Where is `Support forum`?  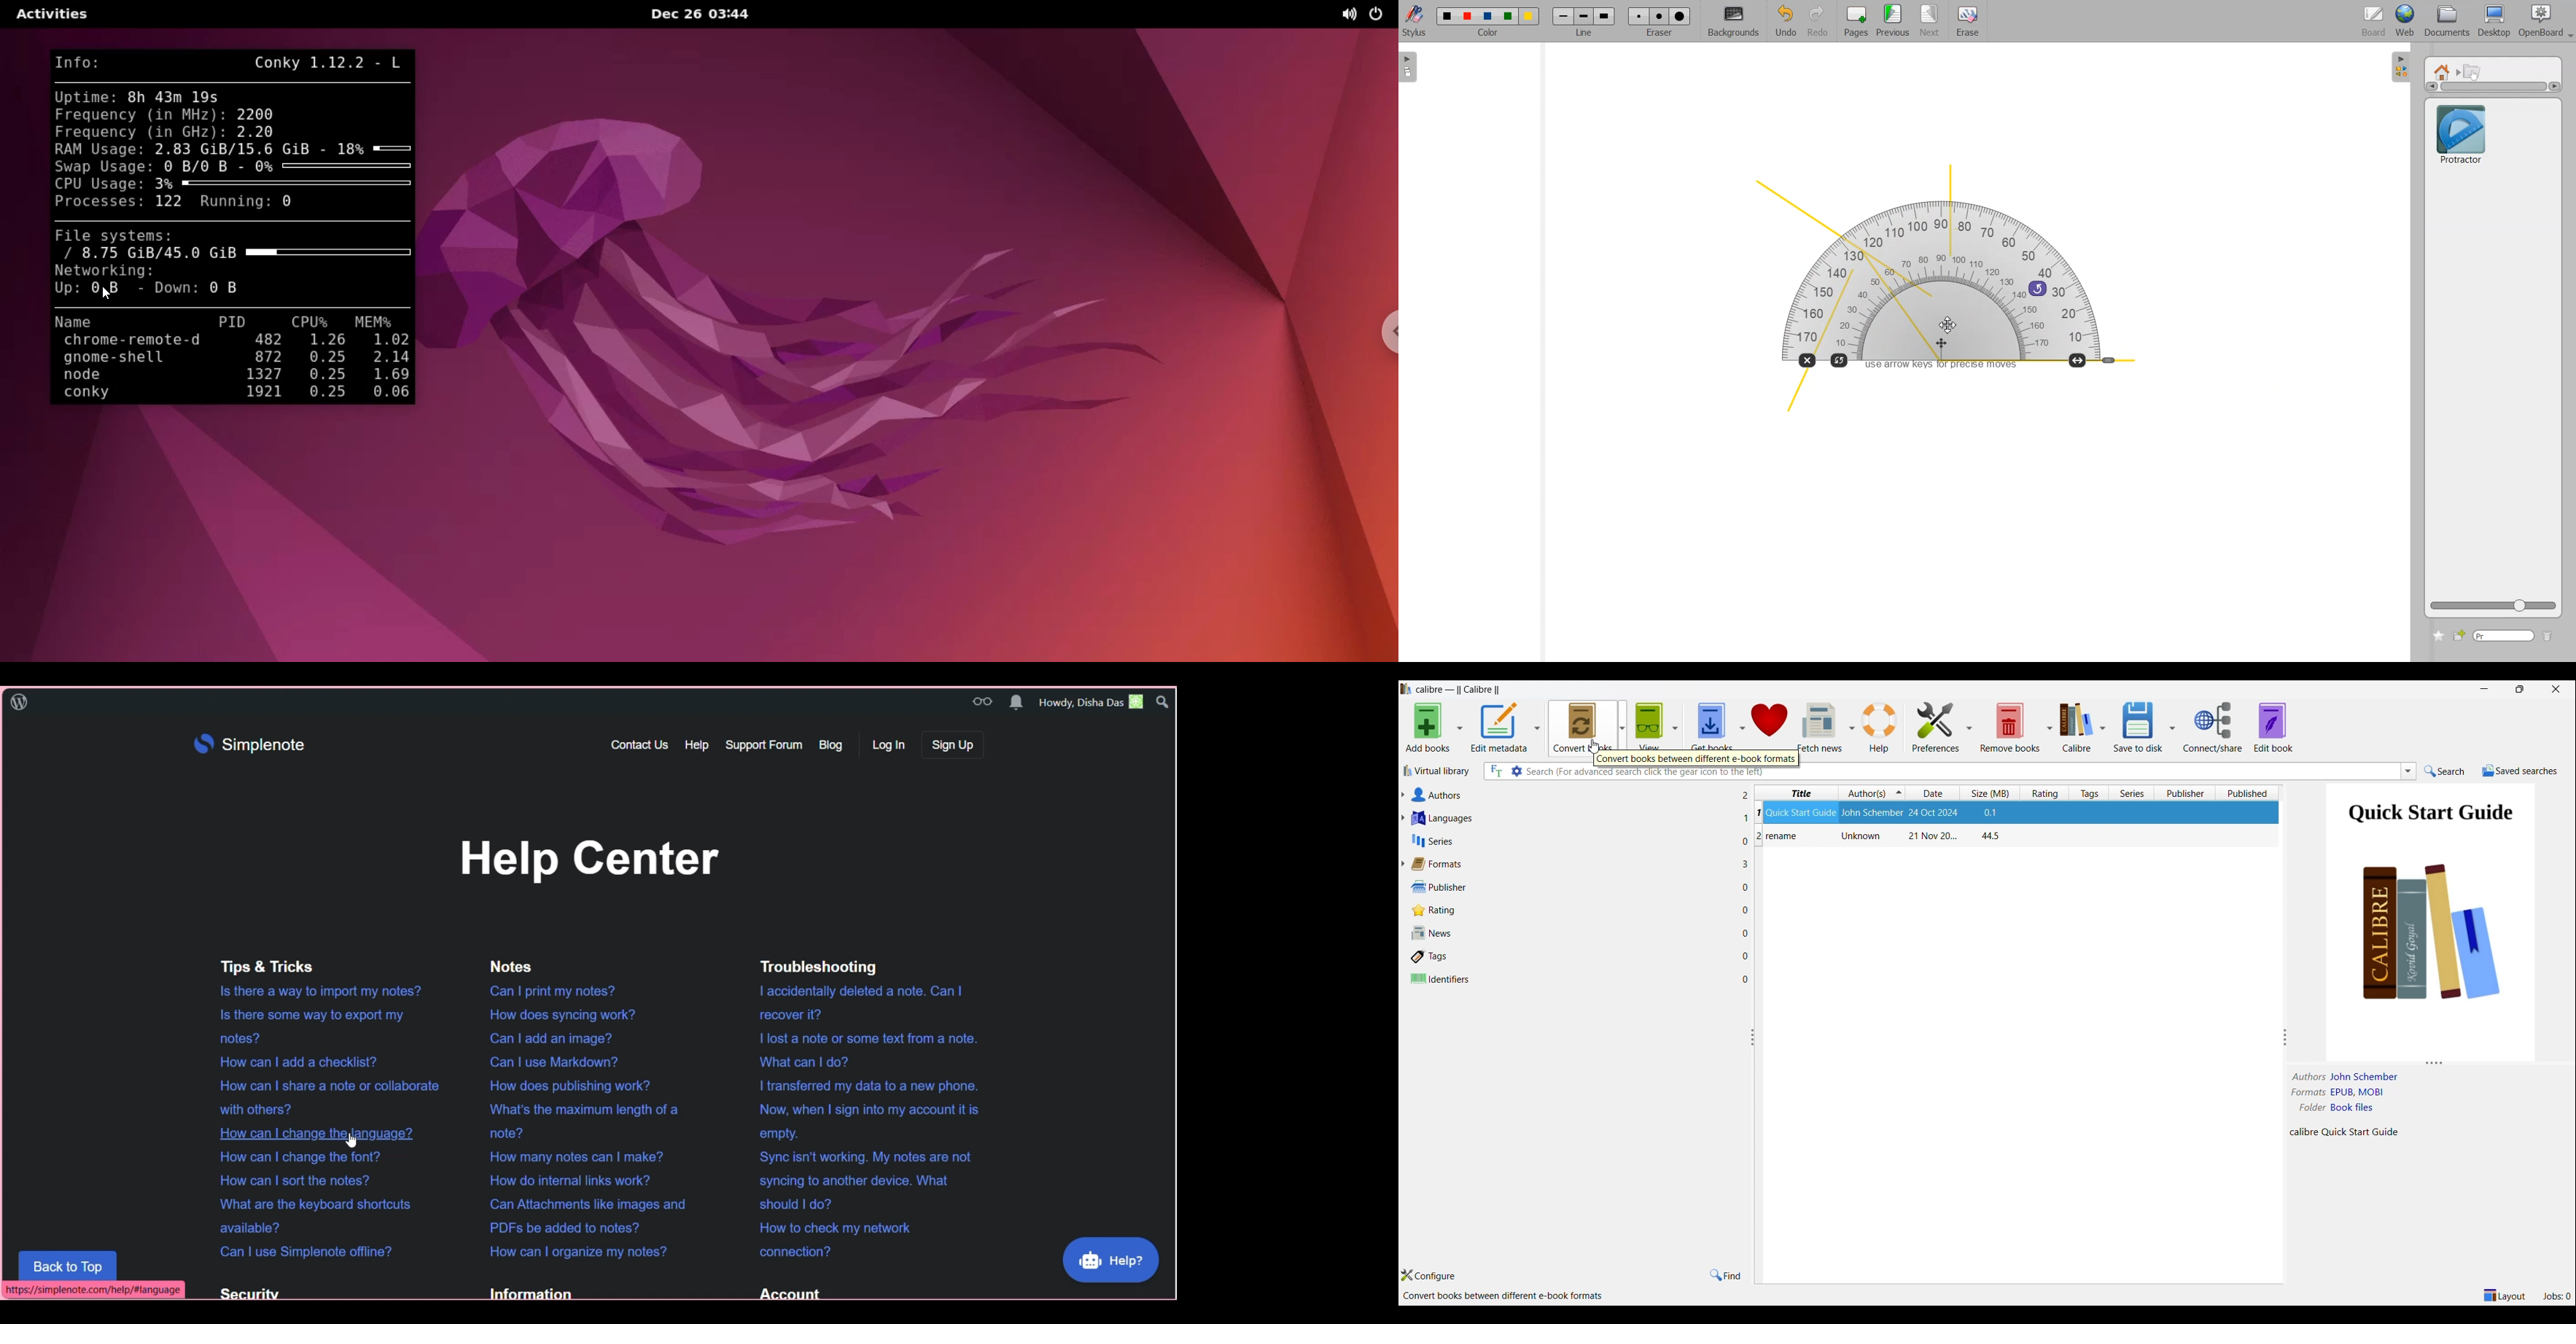 Support forum is located at coordinates (764, 745).